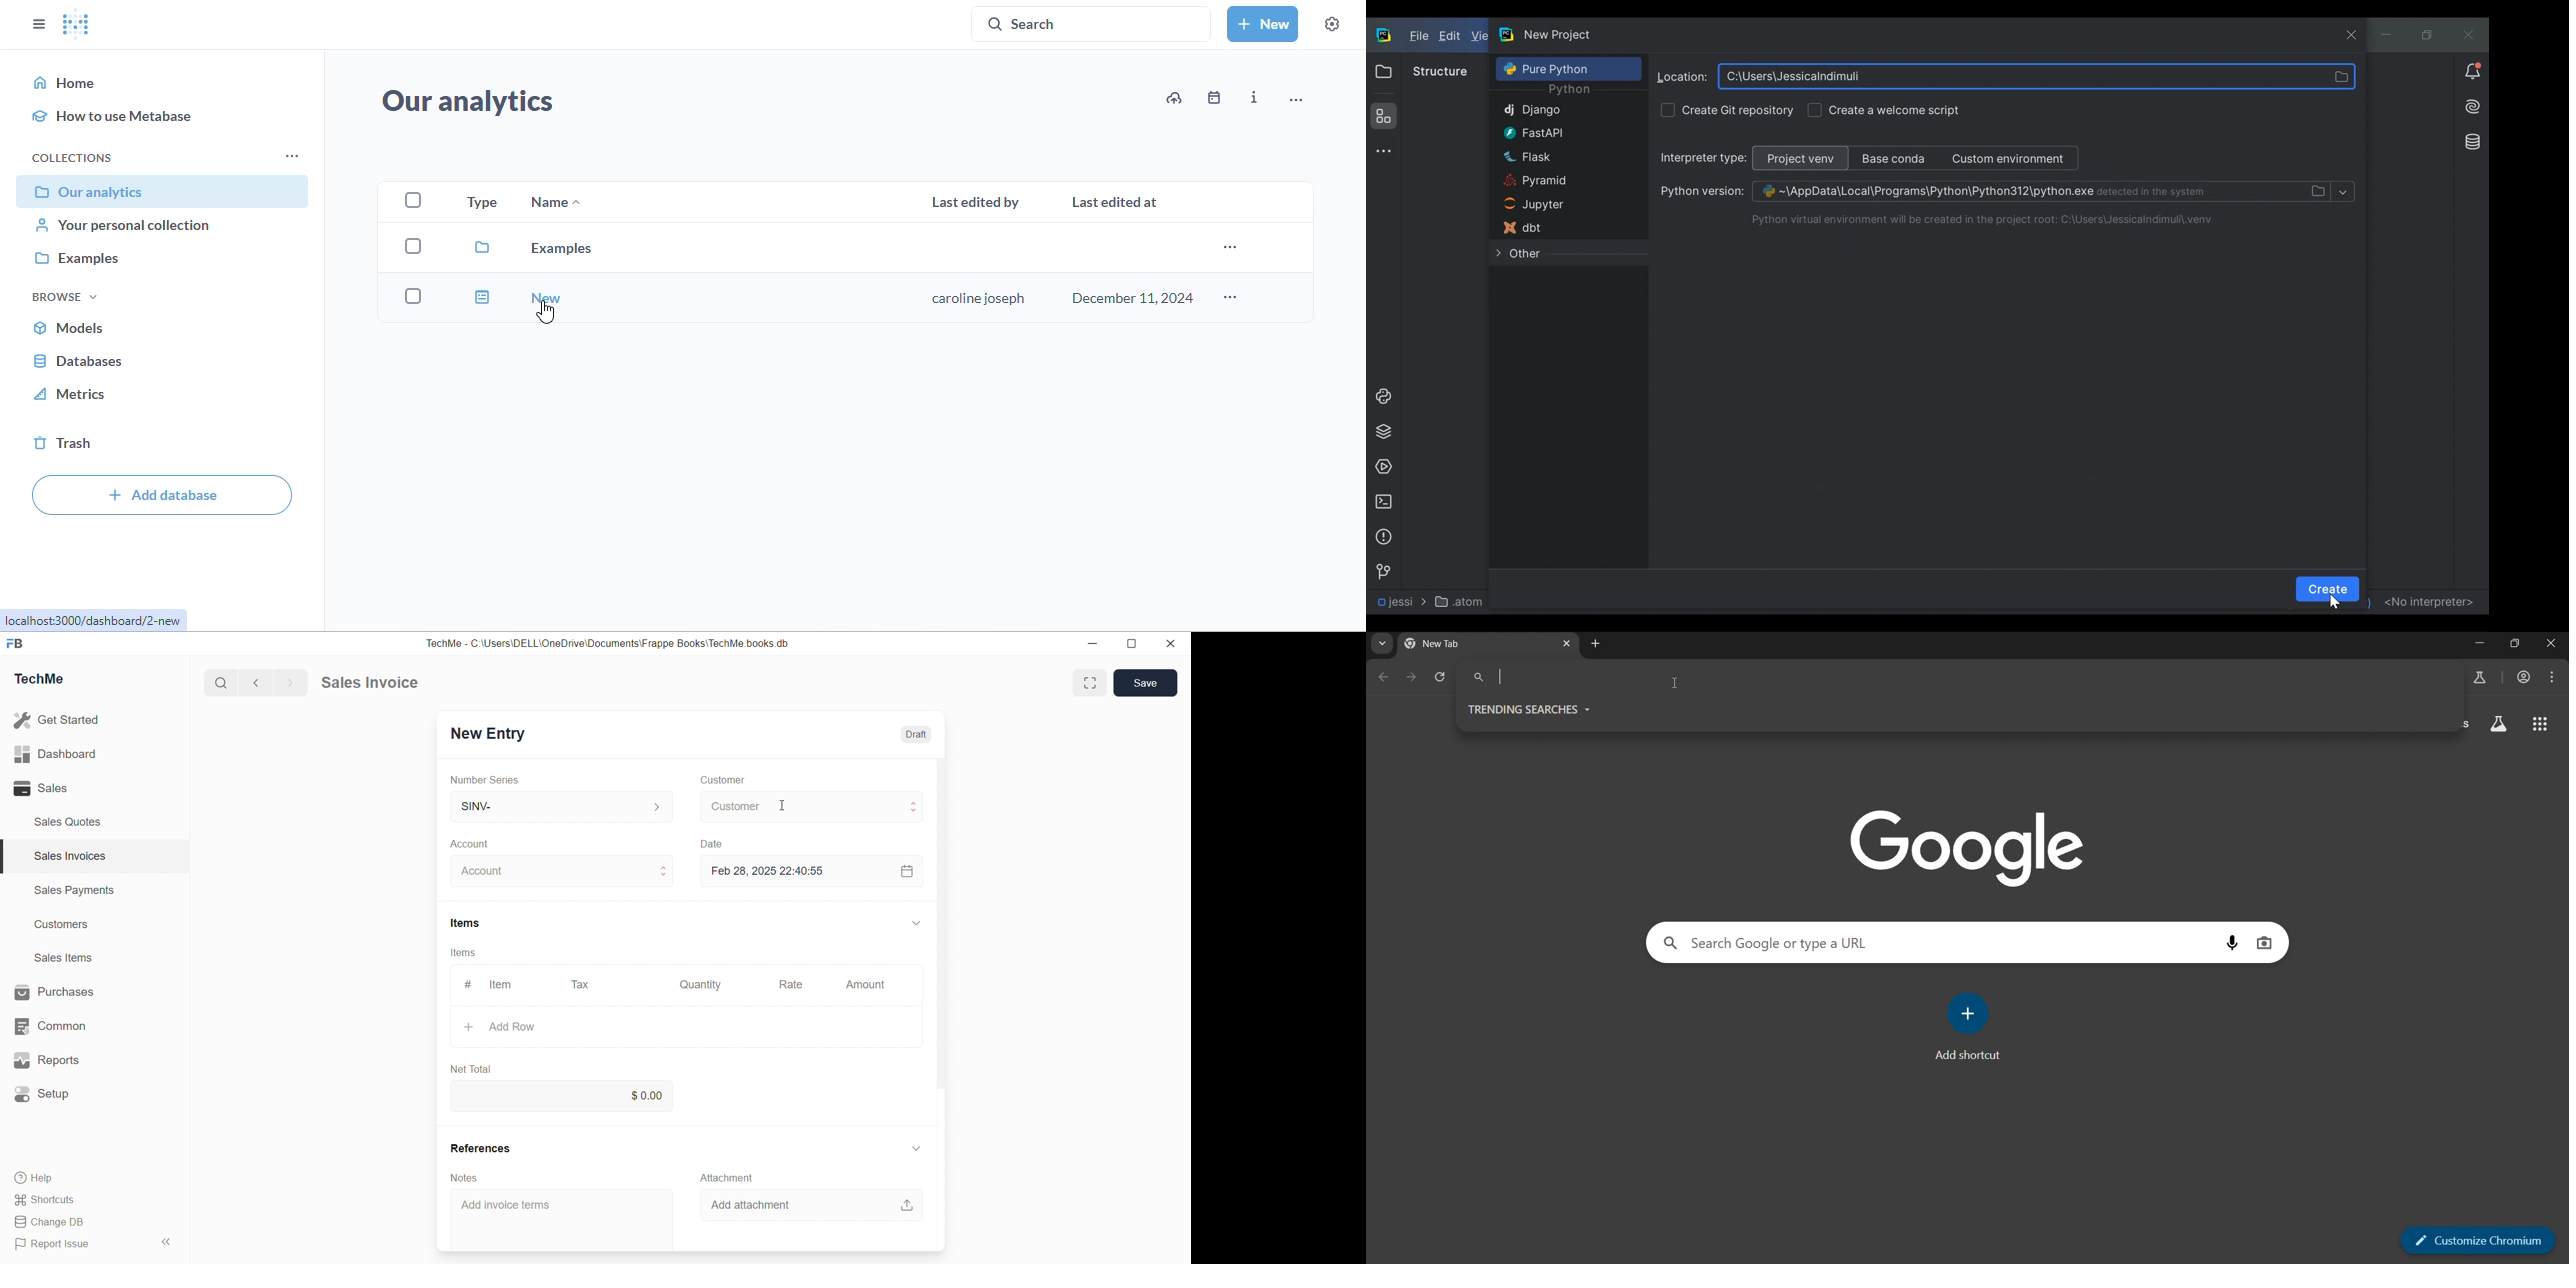  I want to click on enlarge, so click(1091, 684).